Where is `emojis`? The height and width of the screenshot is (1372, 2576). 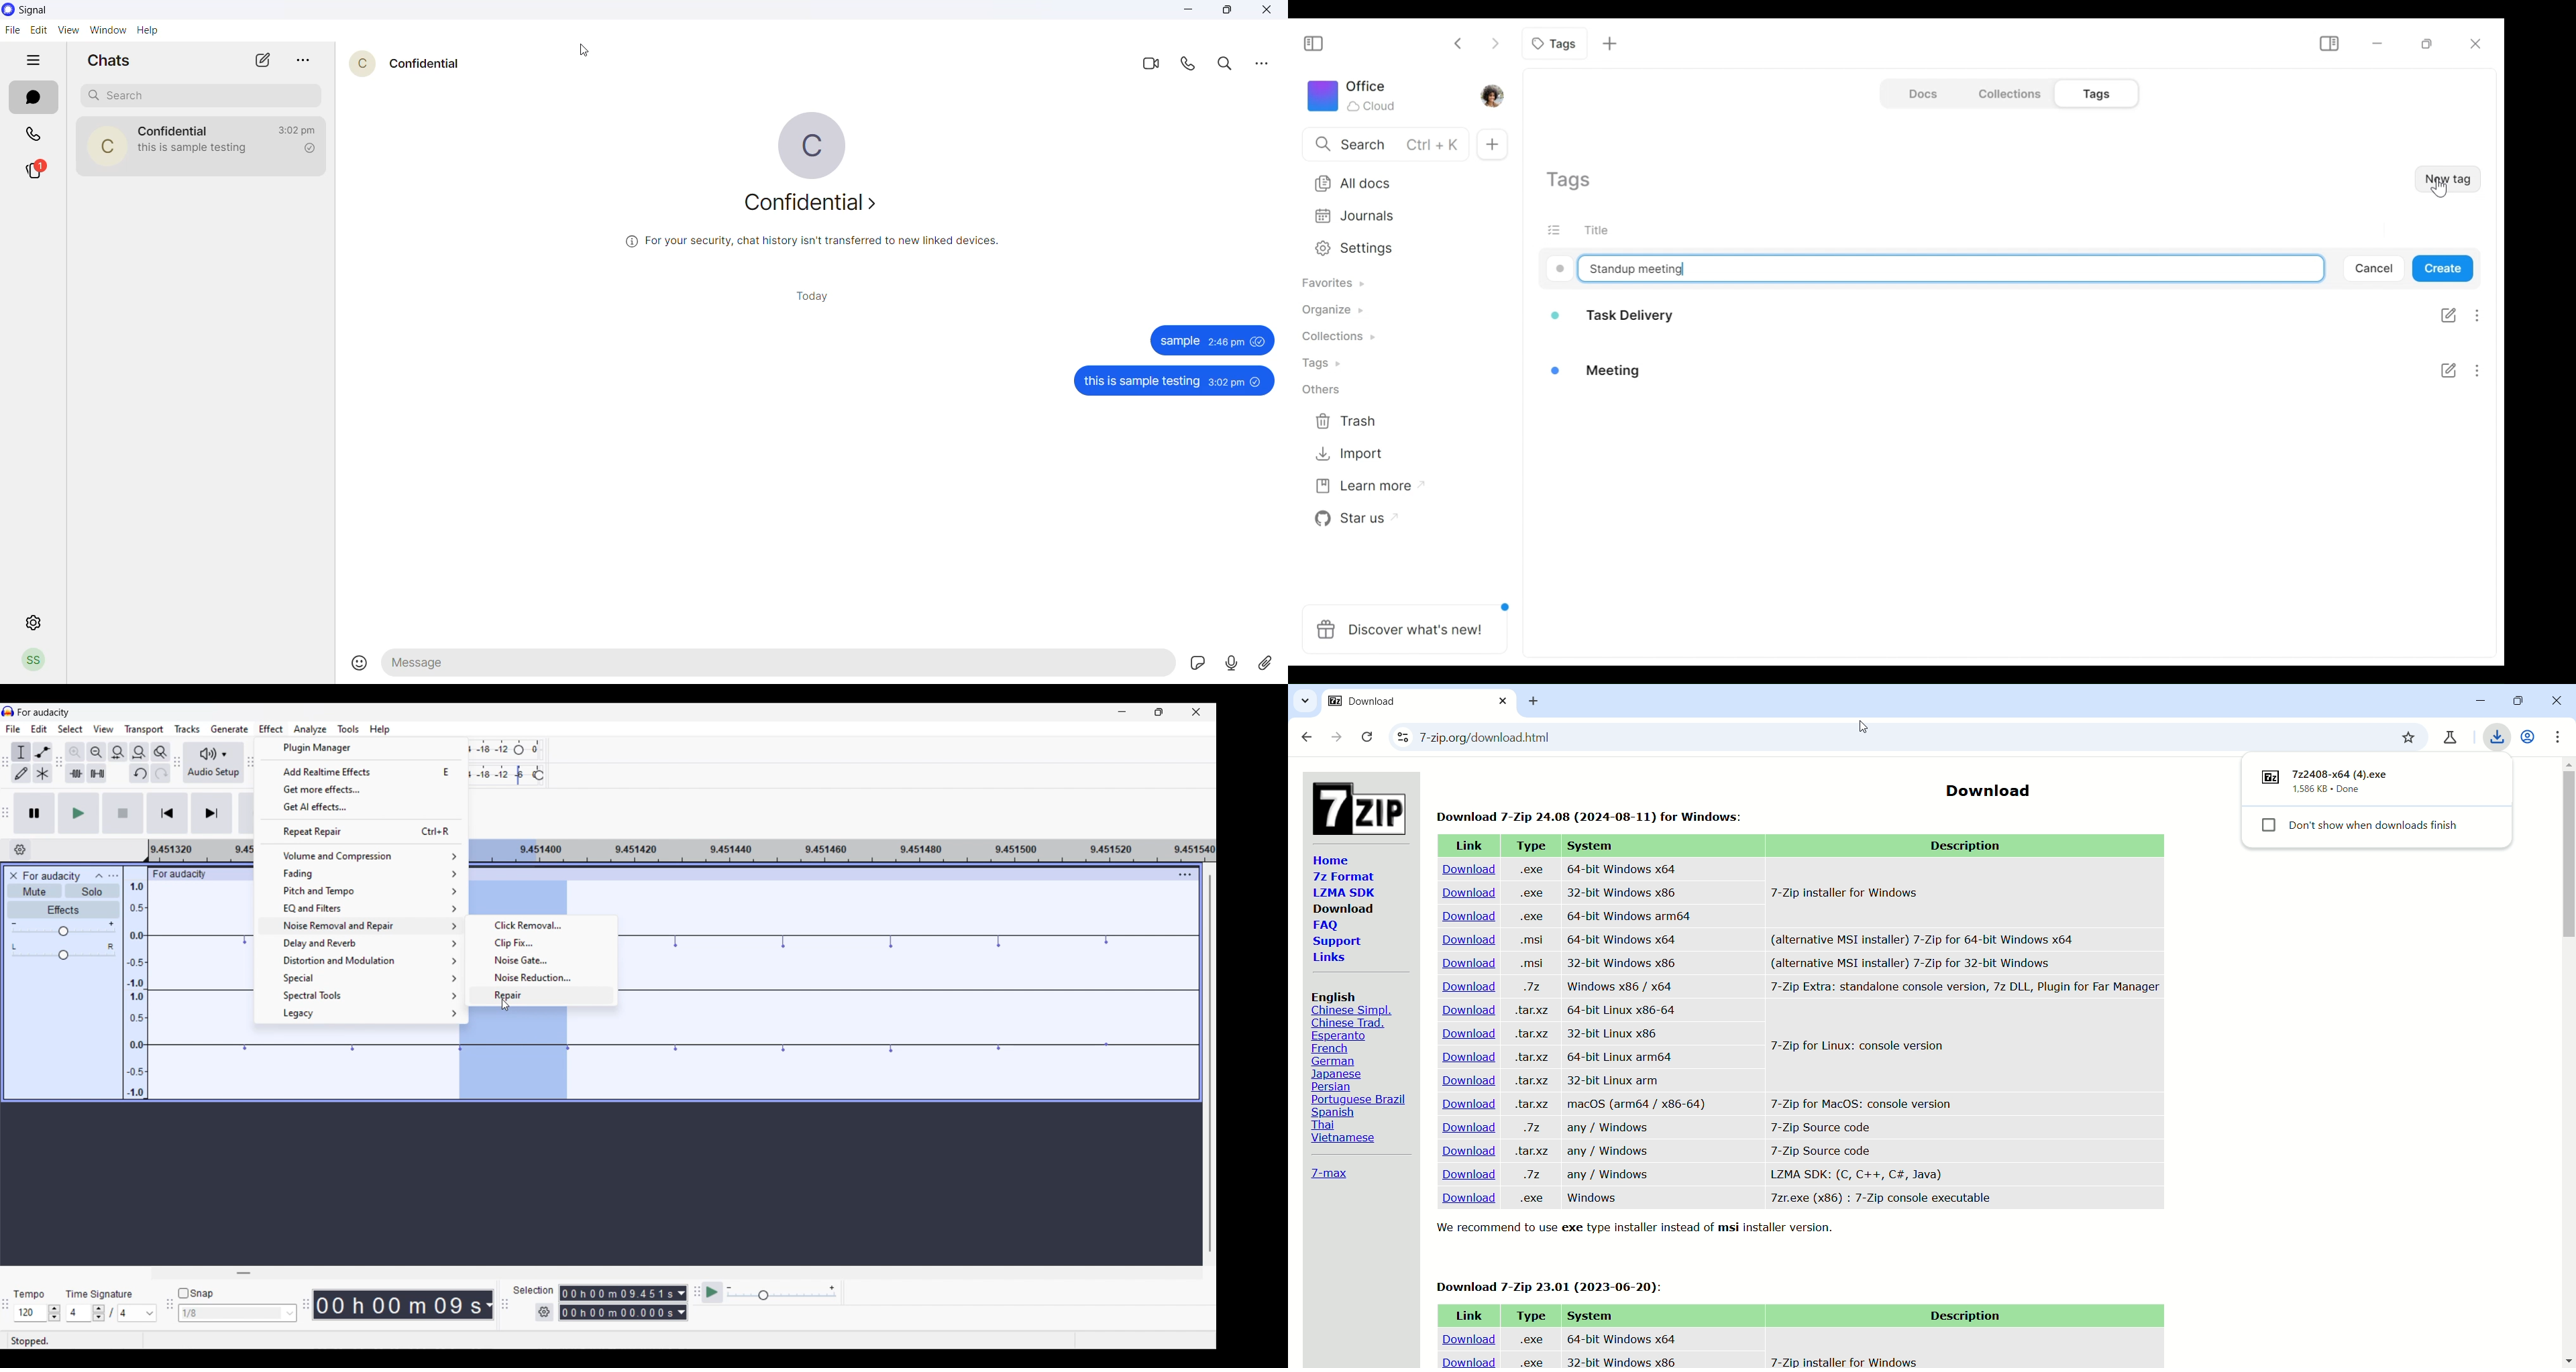 emojis is located at coordinates (352, 659).